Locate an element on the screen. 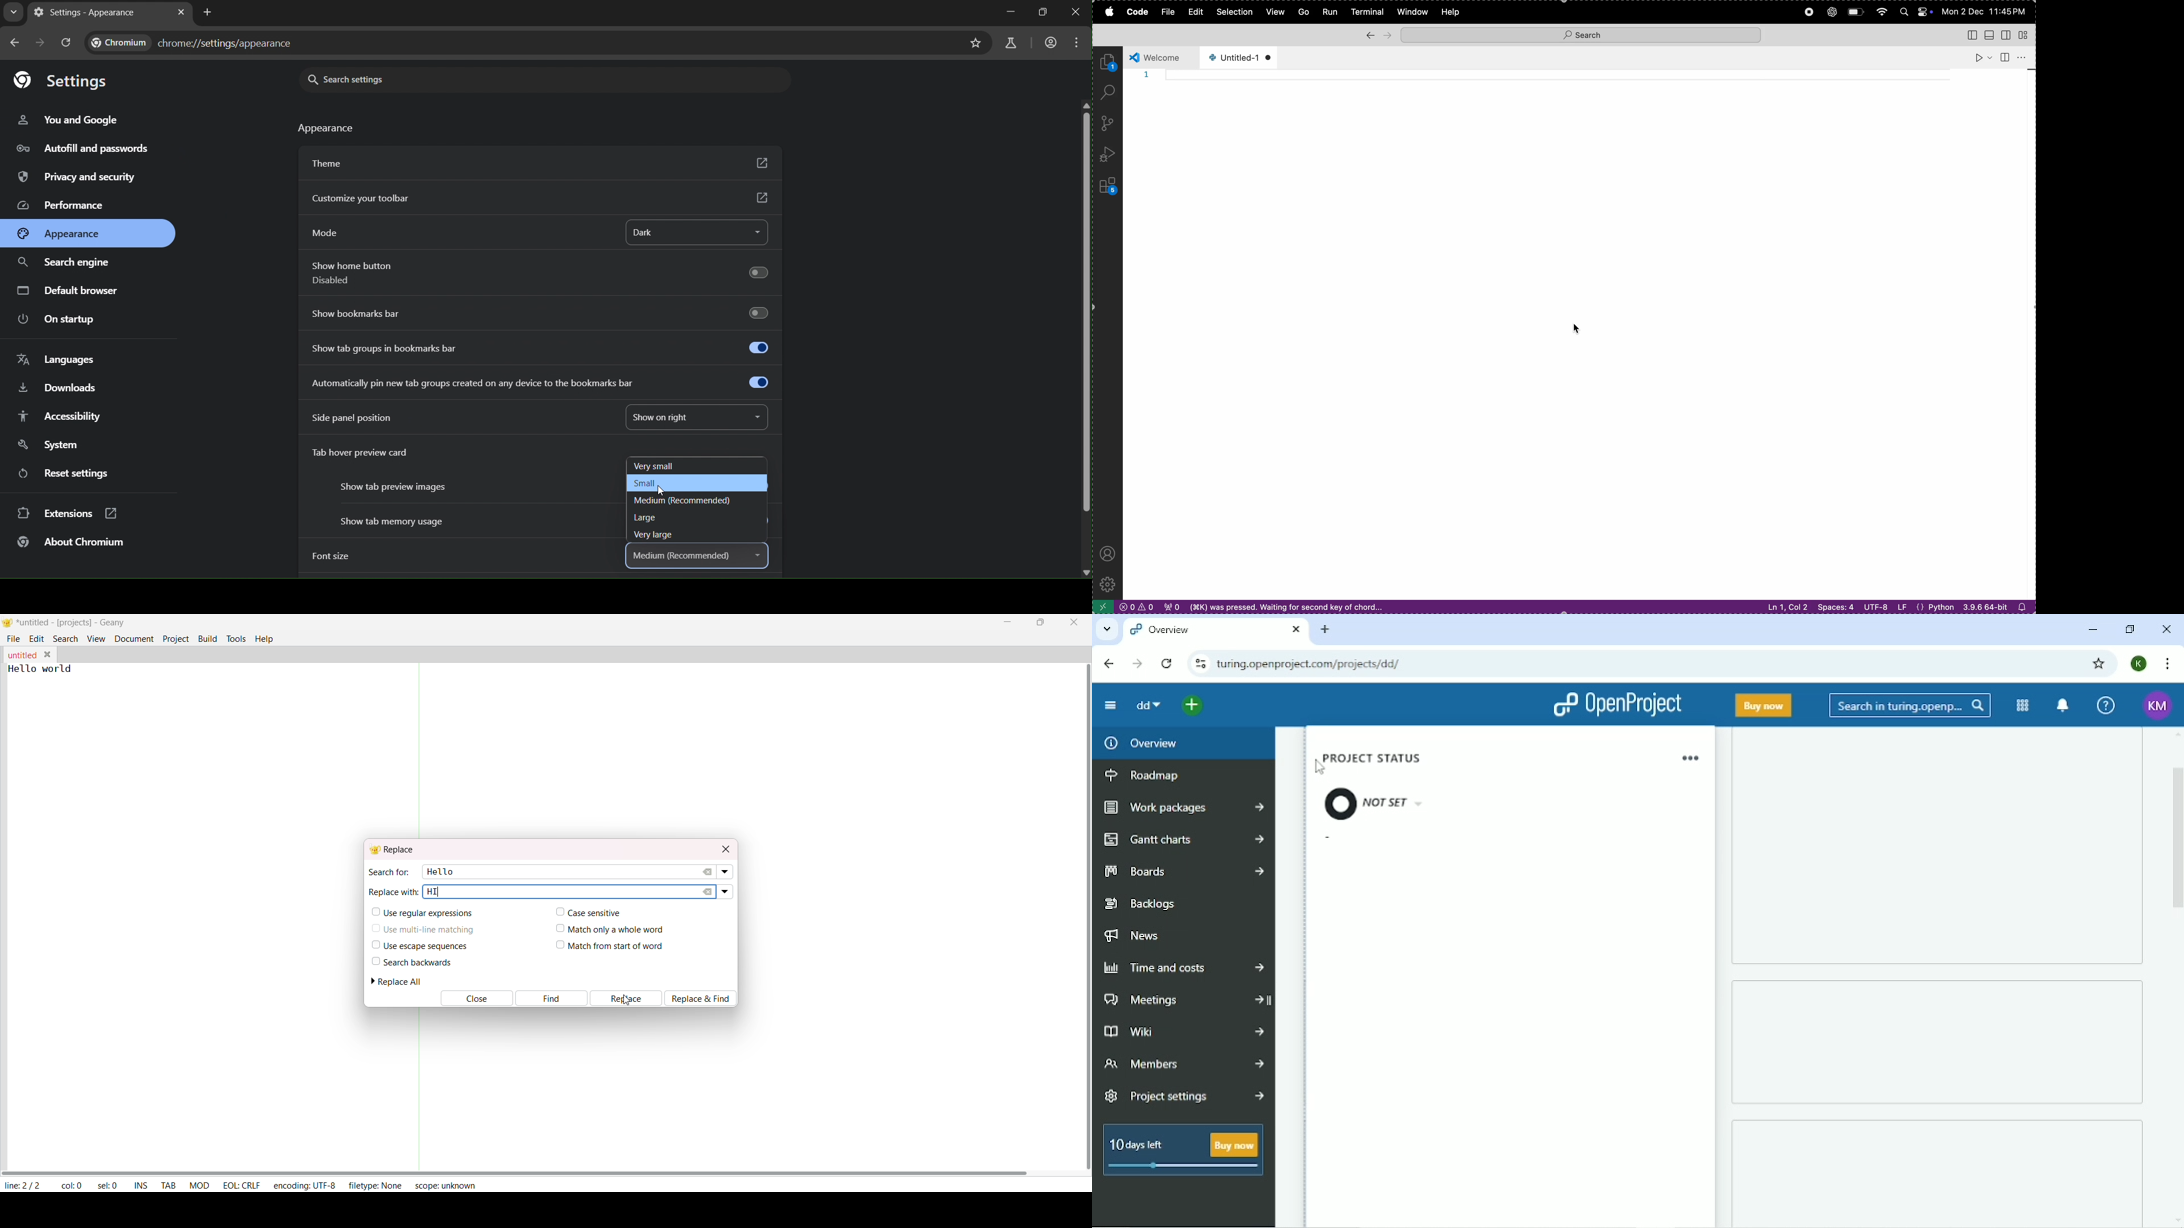 Image resolution: width=2184 pixels, height=1232 pixels. account is located at coordinates (1050, 43).